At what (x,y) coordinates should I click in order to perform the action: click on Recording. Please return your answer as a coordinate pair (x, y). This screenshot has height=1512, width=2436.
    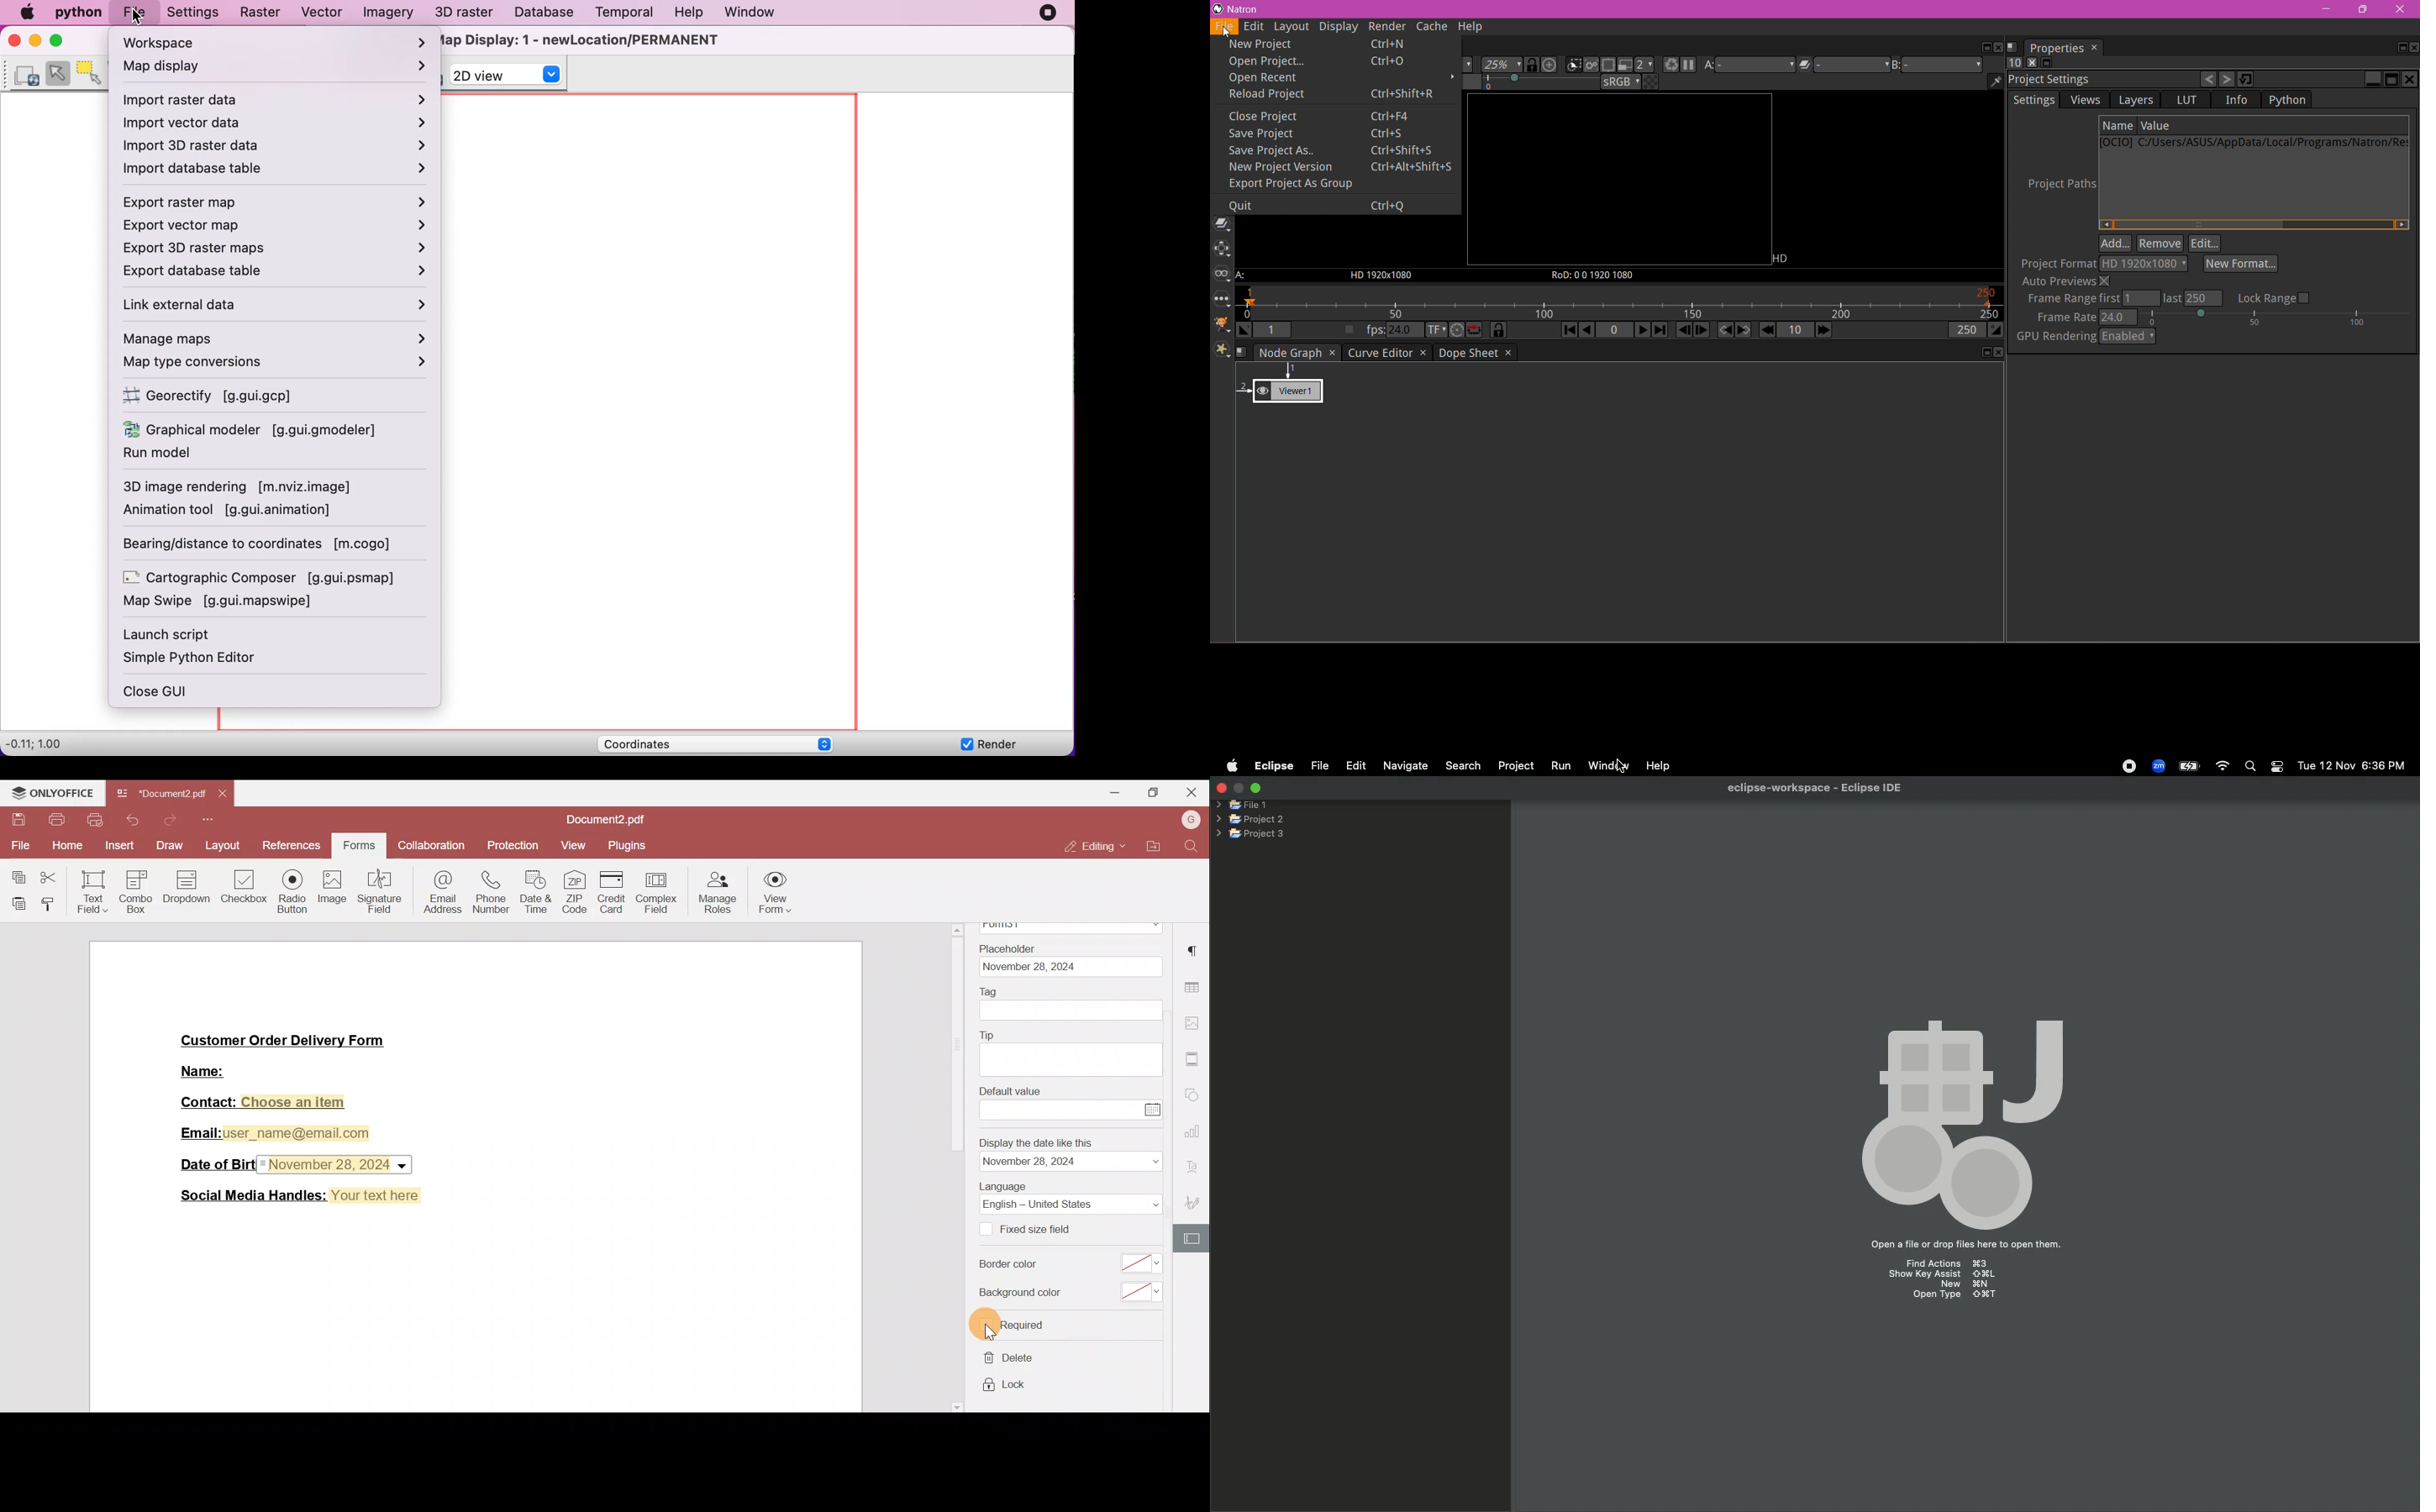
    Looking at the image, I should click on (2130, 768).